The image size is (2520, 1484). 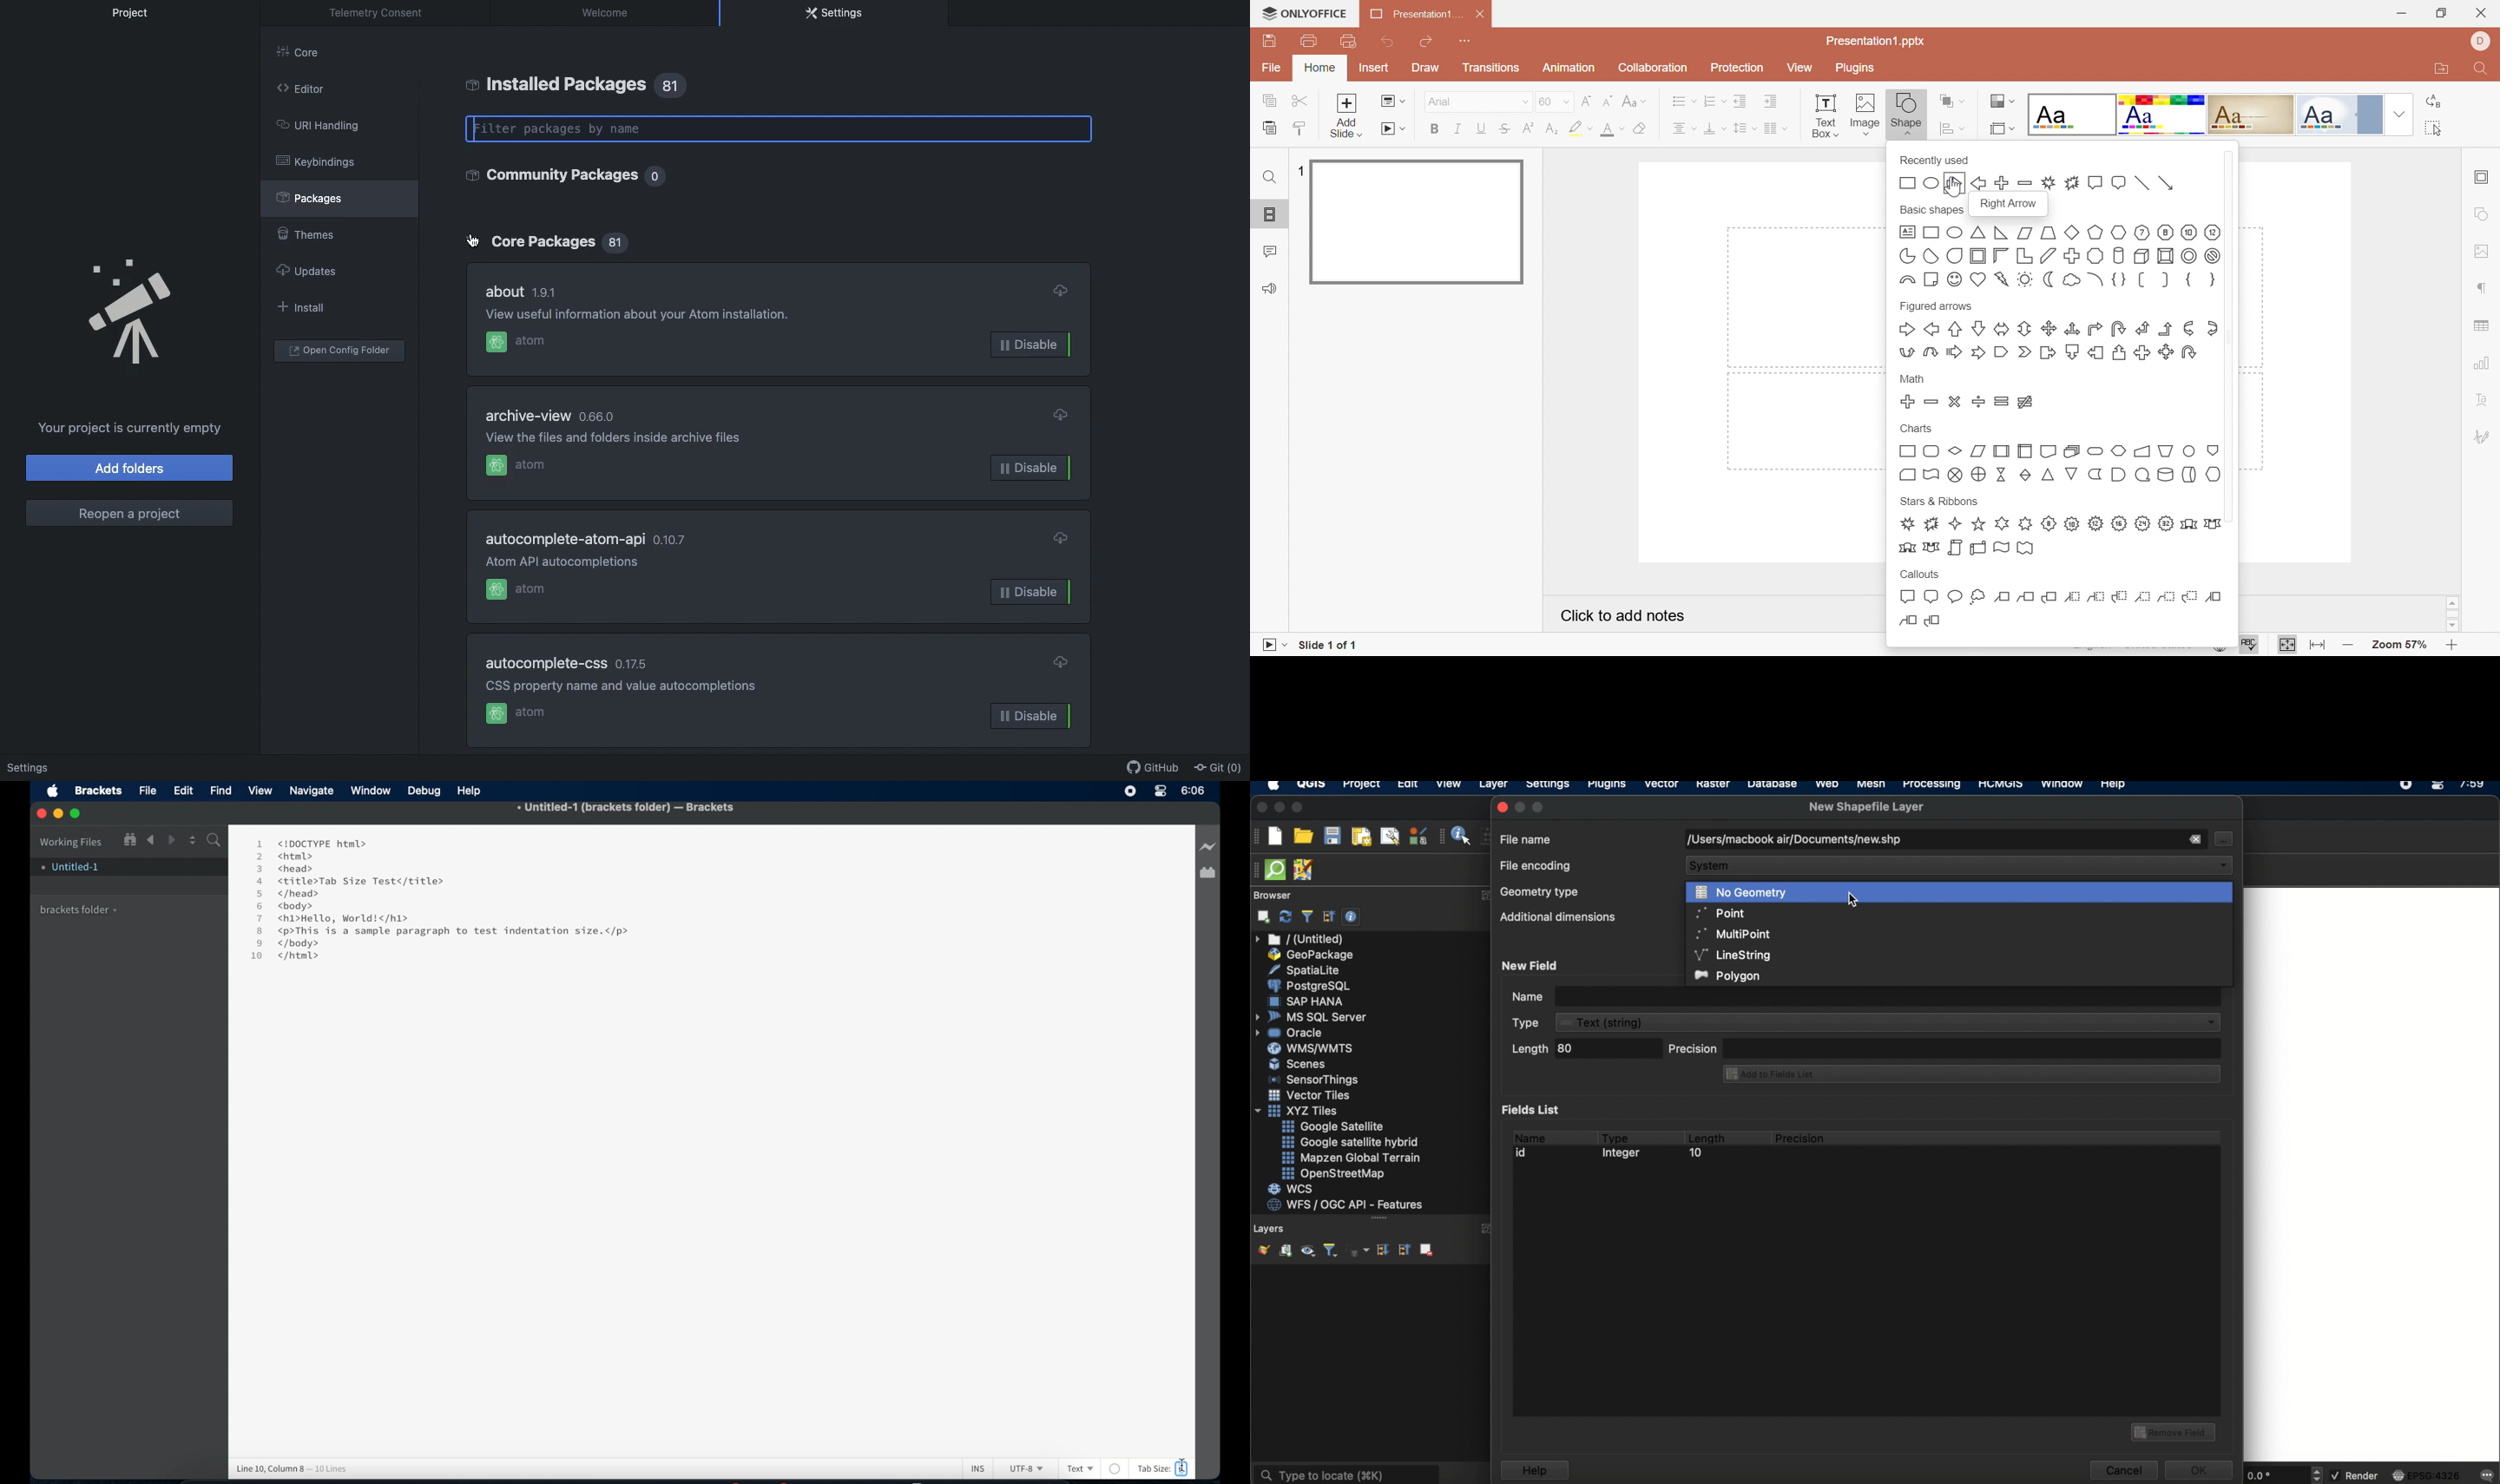 I want to click on Font, so click(x=1477, y=102).